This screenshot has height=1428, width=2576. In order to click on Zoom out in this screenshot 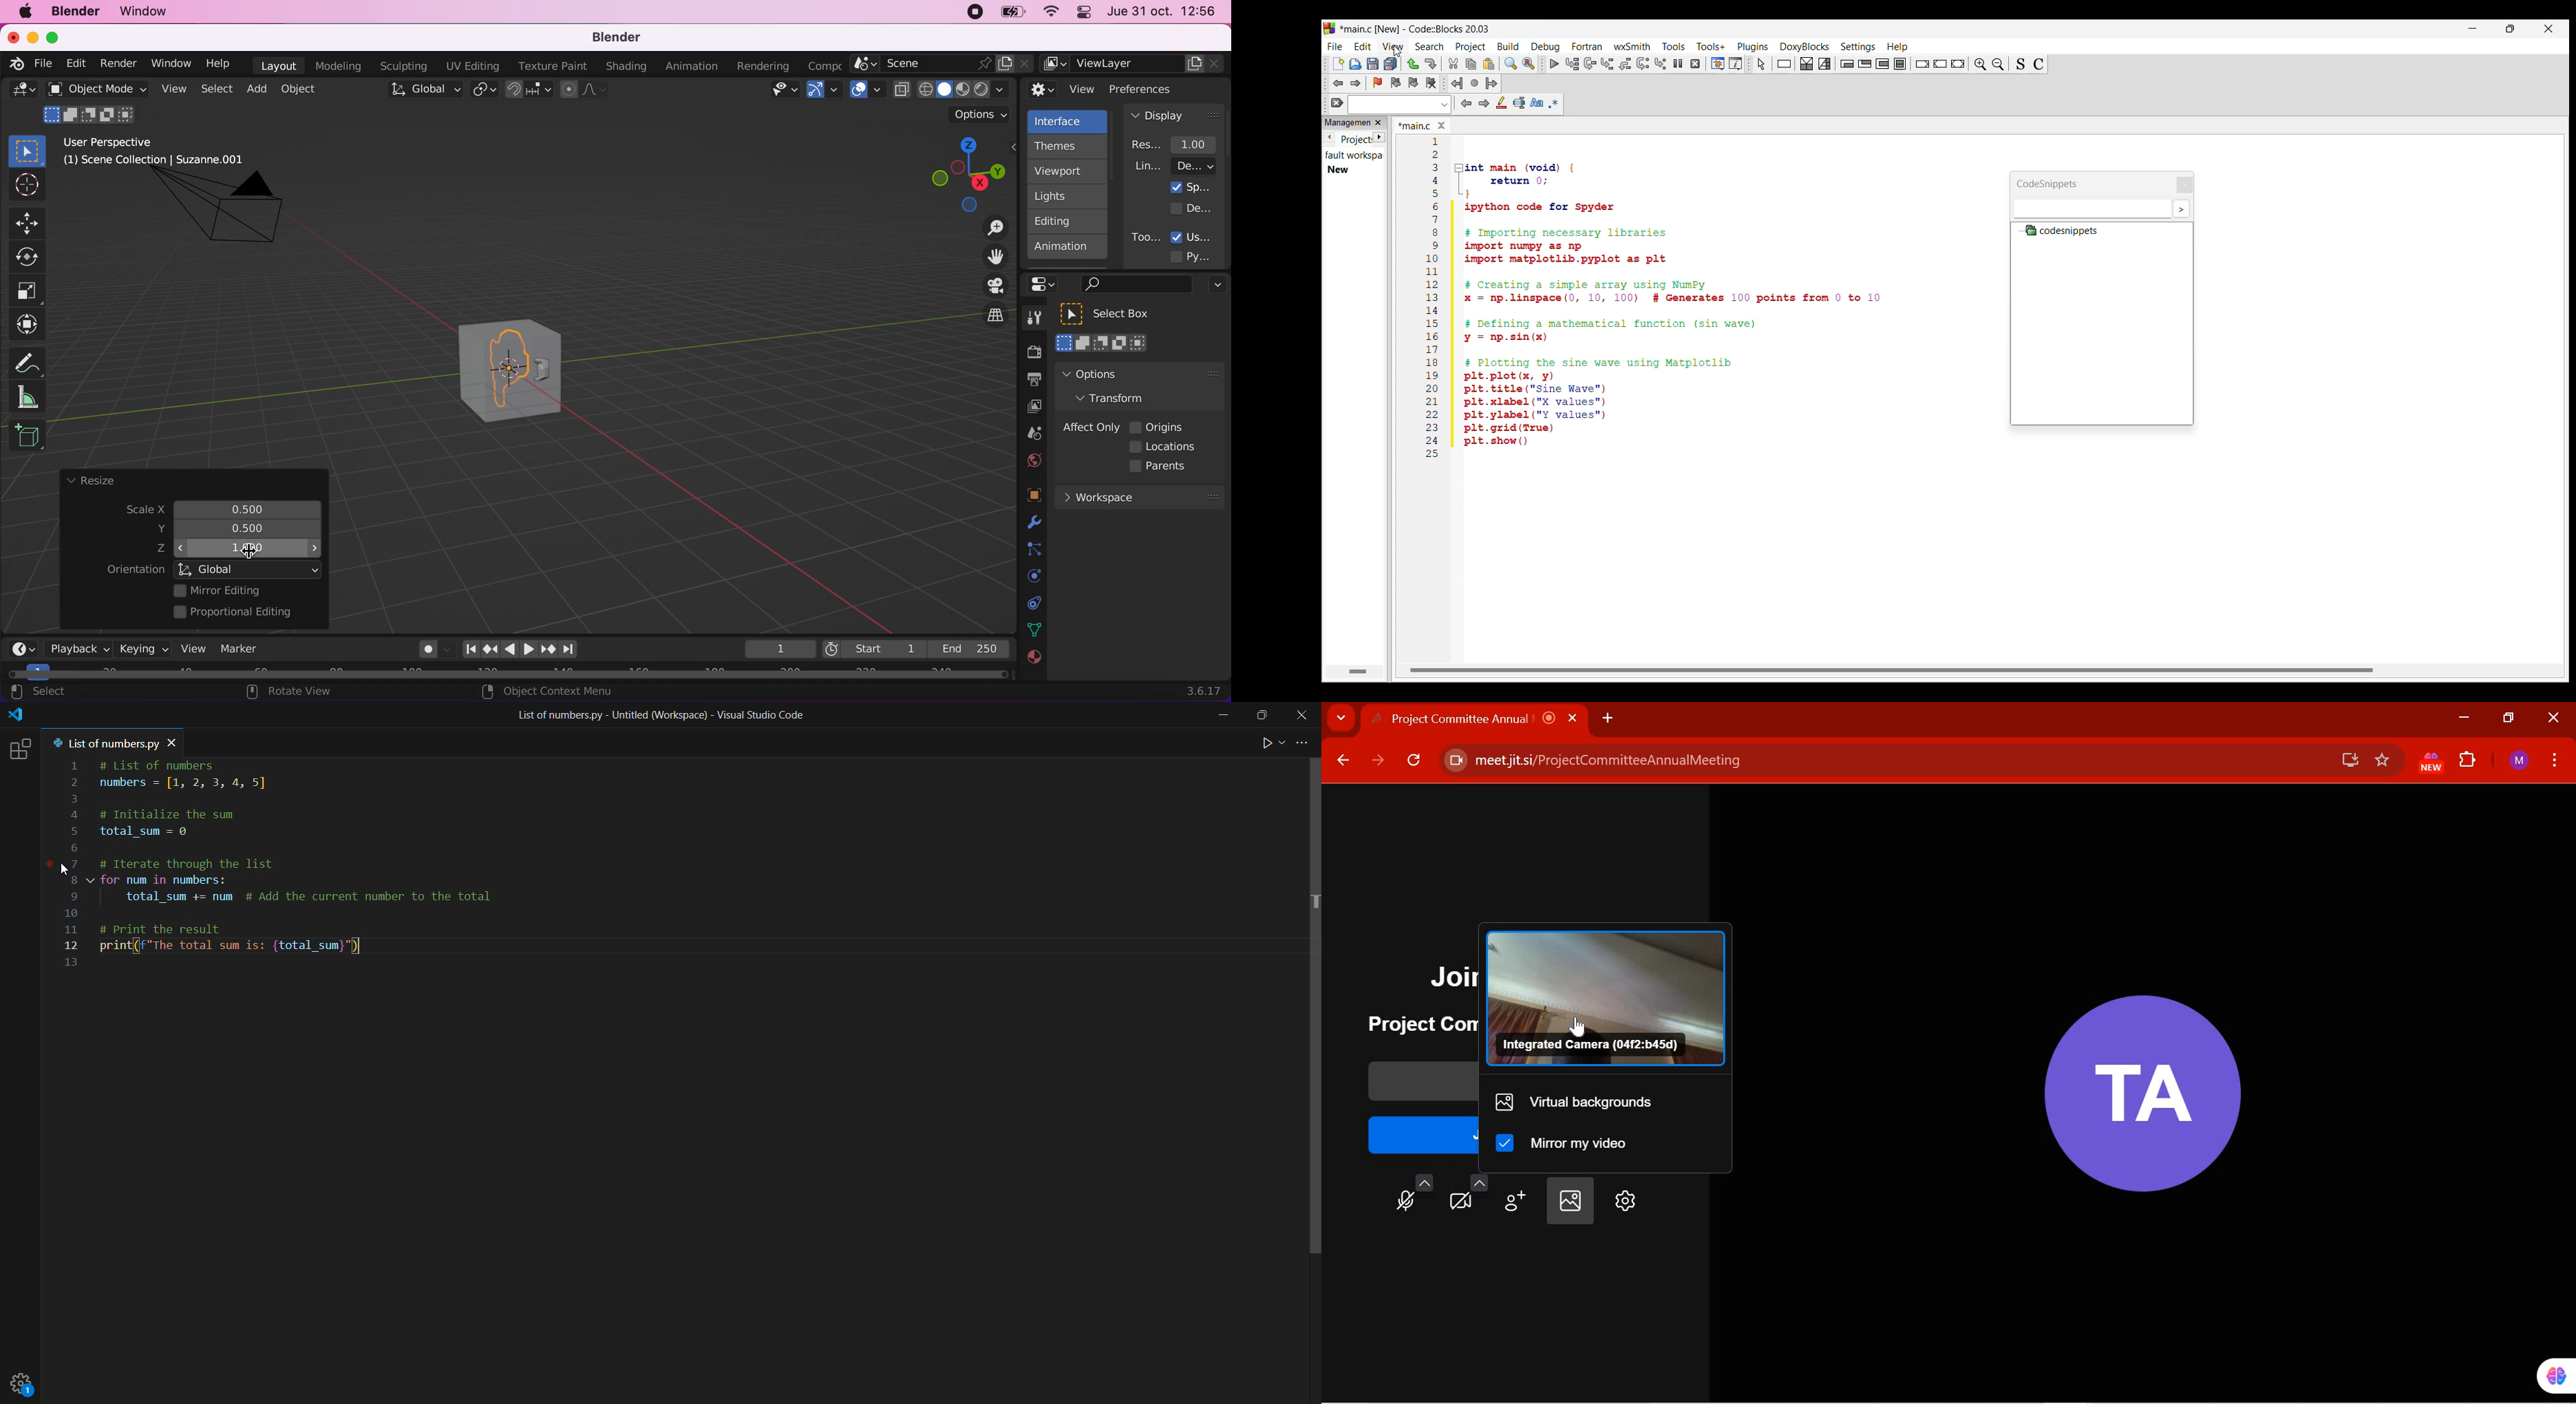, I will do `click(1980, 64)`.